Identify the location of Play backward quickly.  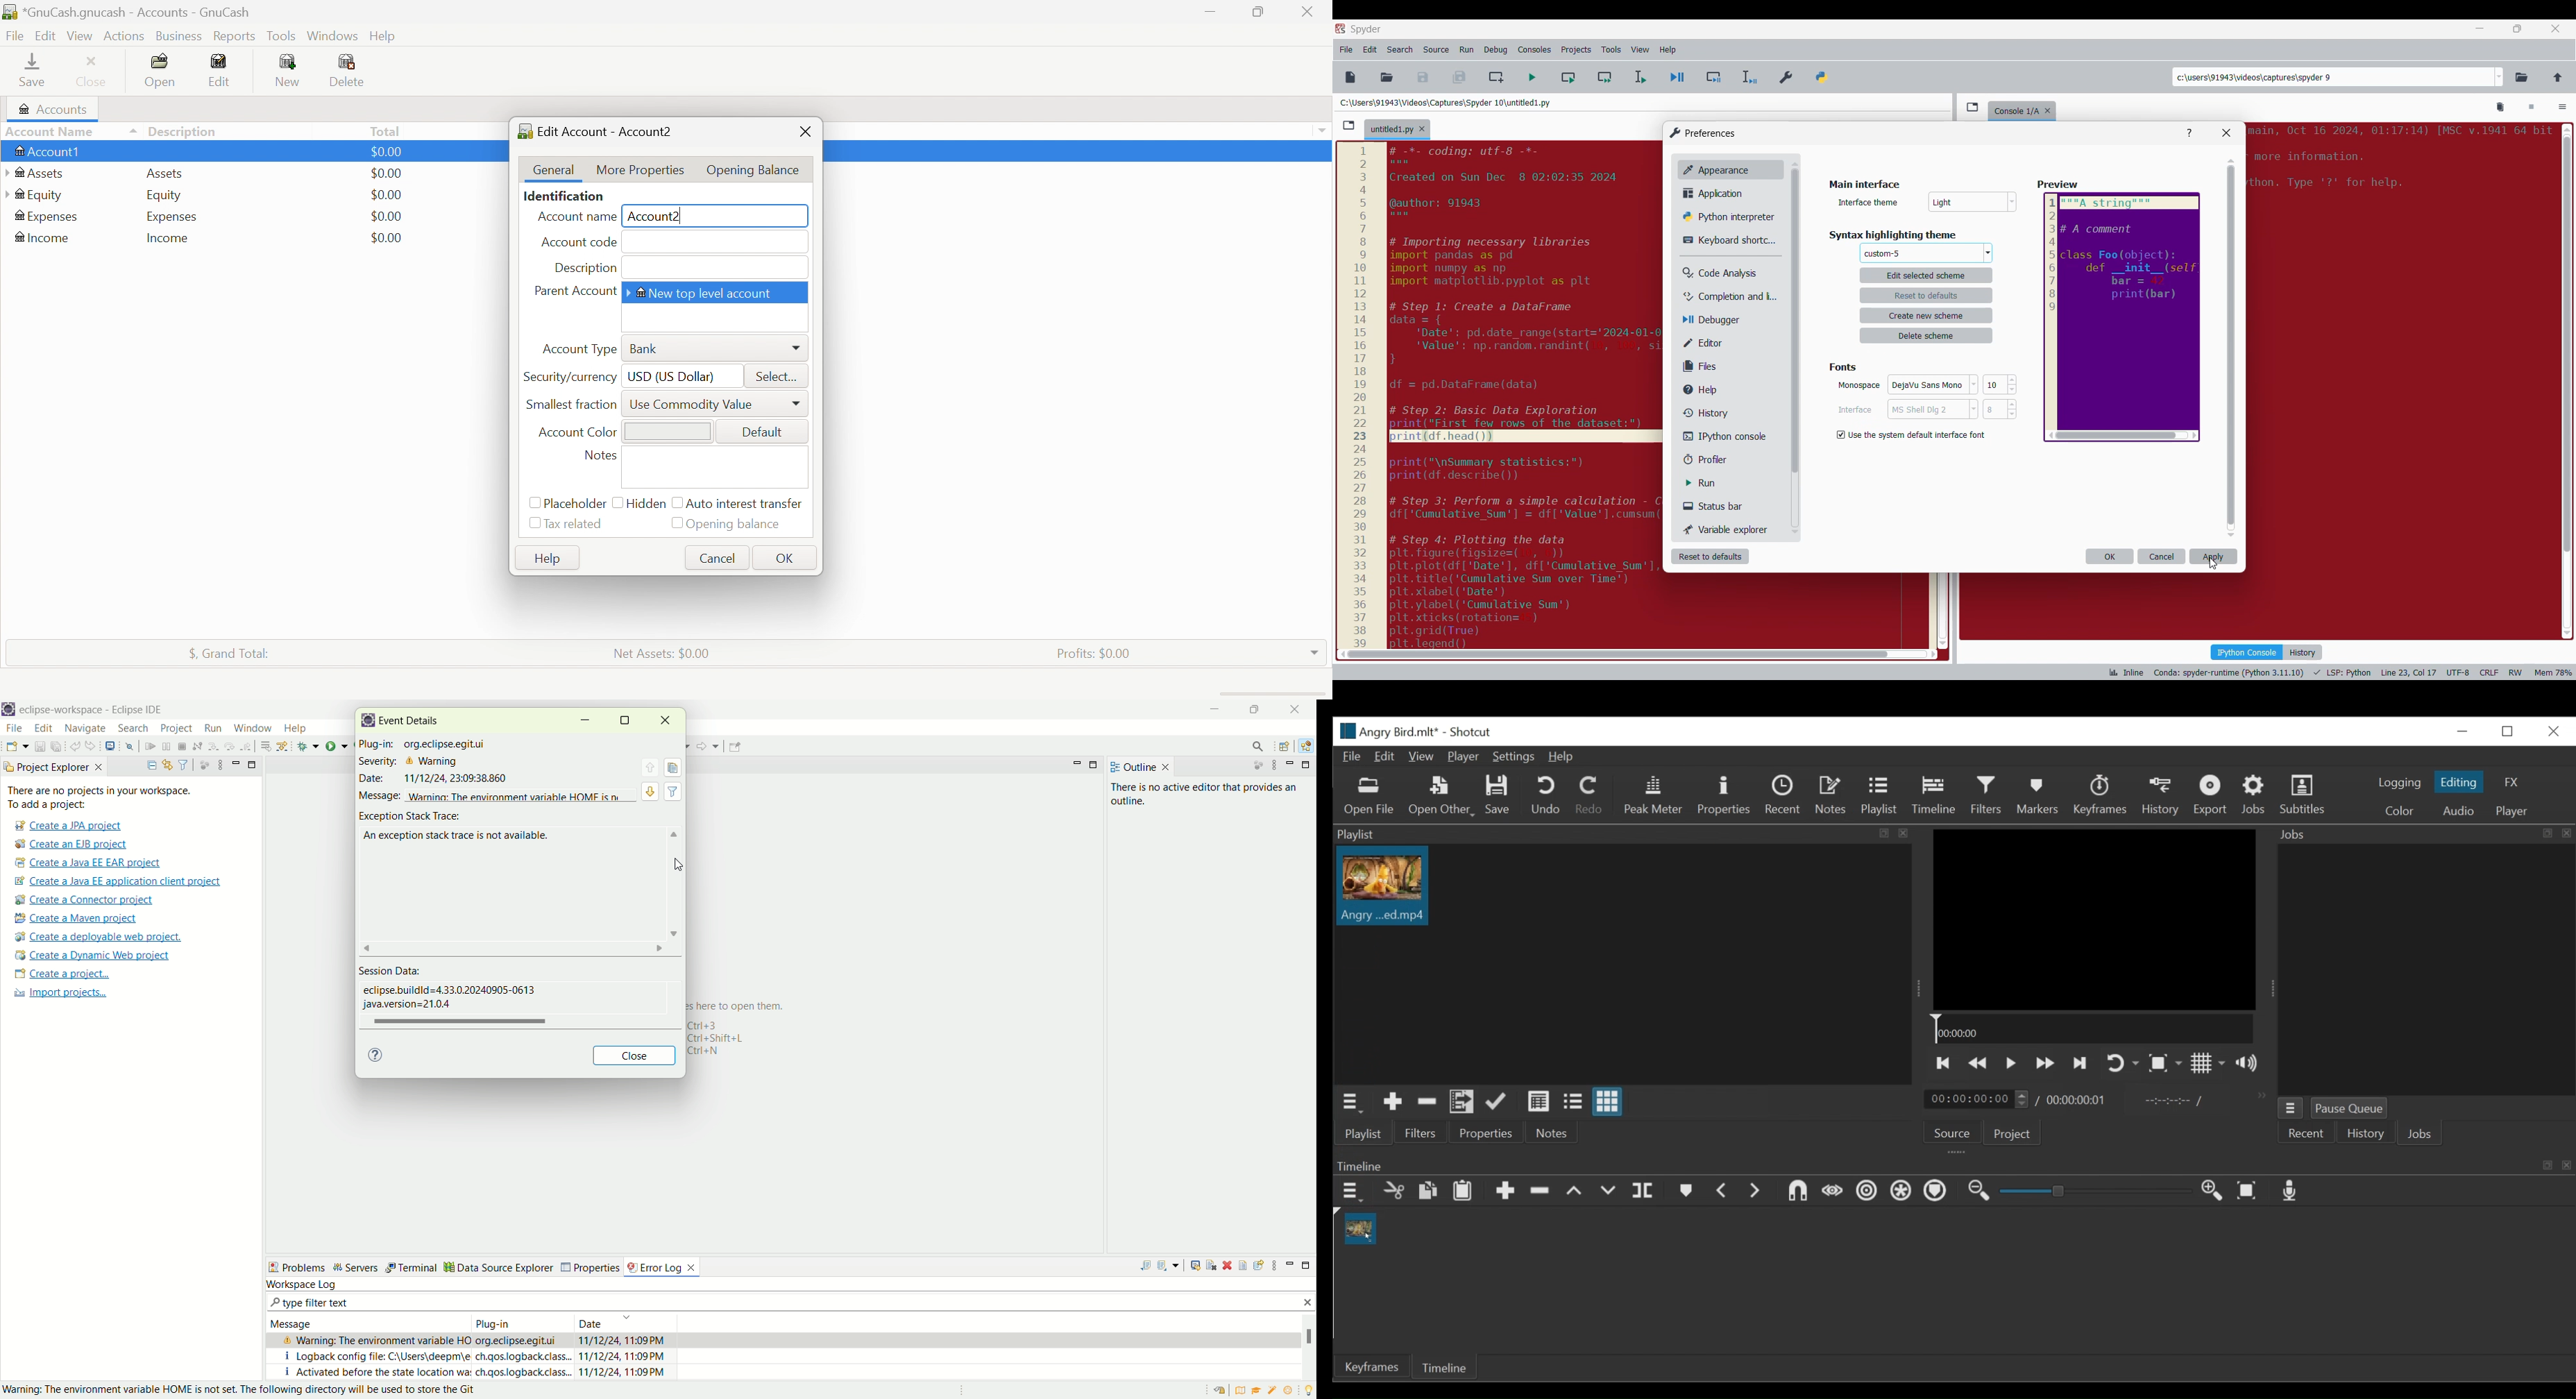
(1978, 1064).